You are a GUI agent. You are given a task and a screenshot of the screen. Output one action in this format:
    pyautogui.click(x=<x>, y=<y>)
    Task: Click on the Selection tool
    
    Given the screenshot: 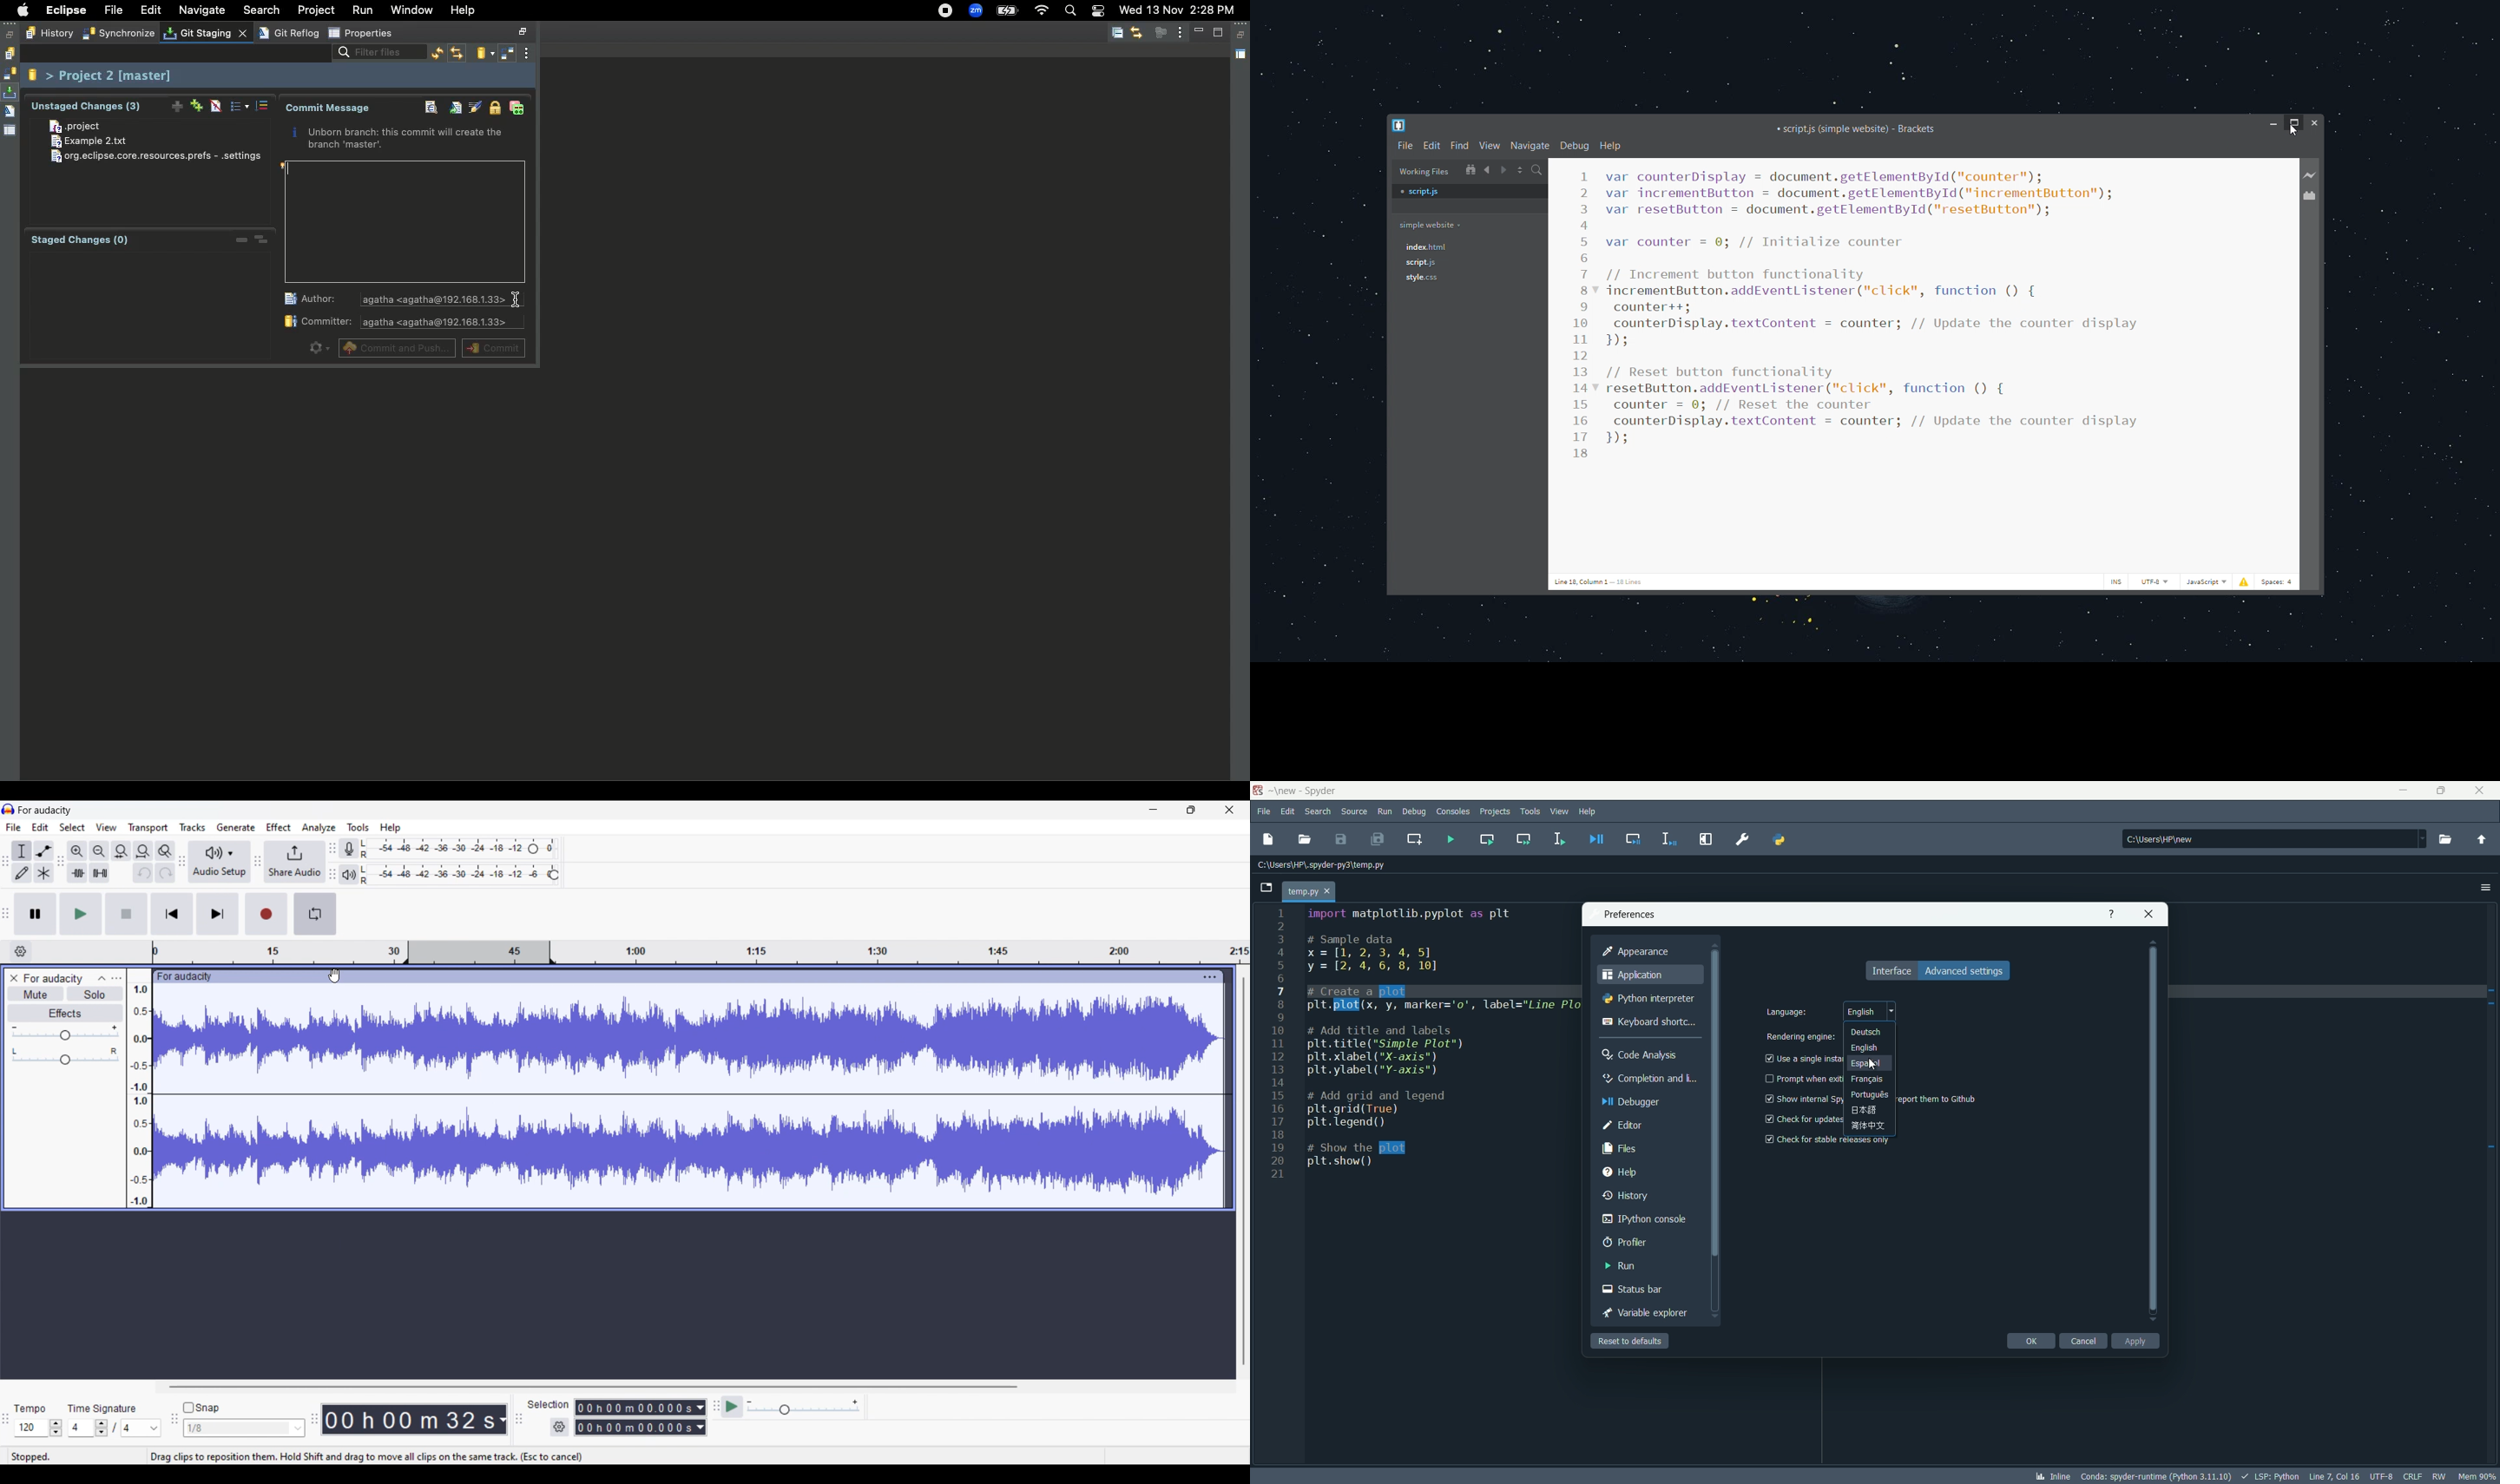 What is the action you would take?
    pyautogui.click(x=22, y=851)
    